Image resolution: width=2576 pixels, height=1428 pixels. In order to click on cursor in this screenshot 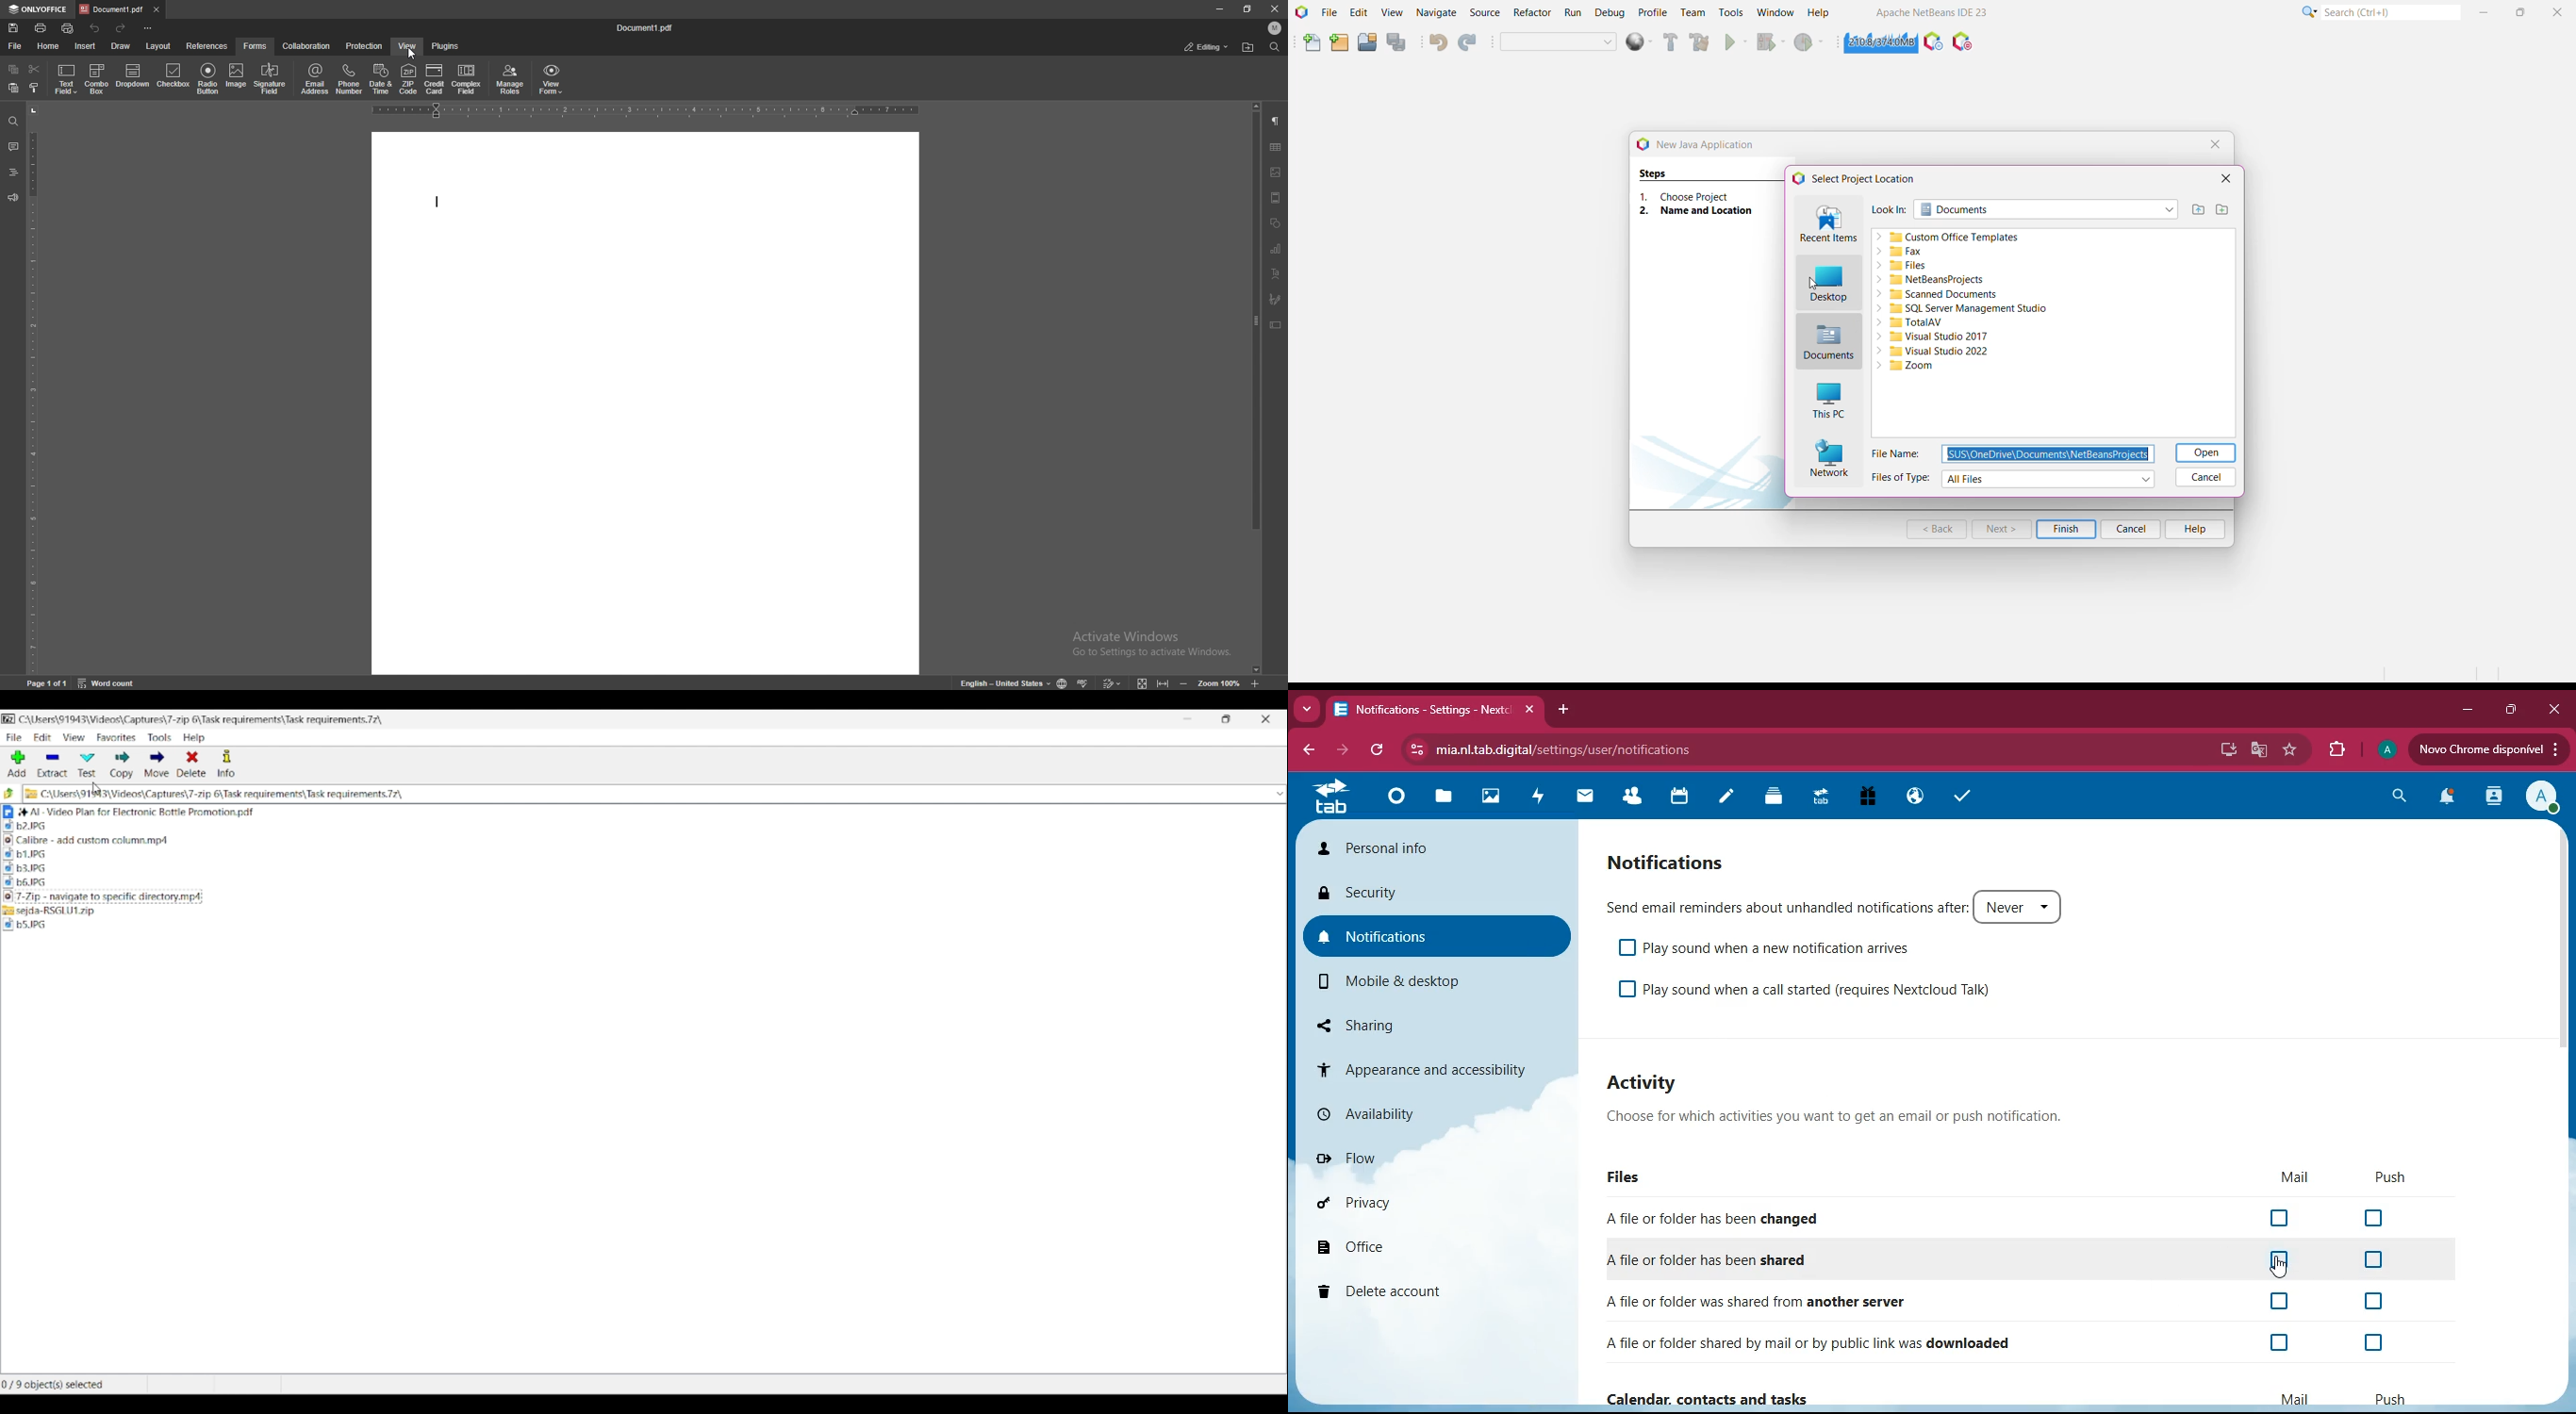, I will do `click(412, 54)`.